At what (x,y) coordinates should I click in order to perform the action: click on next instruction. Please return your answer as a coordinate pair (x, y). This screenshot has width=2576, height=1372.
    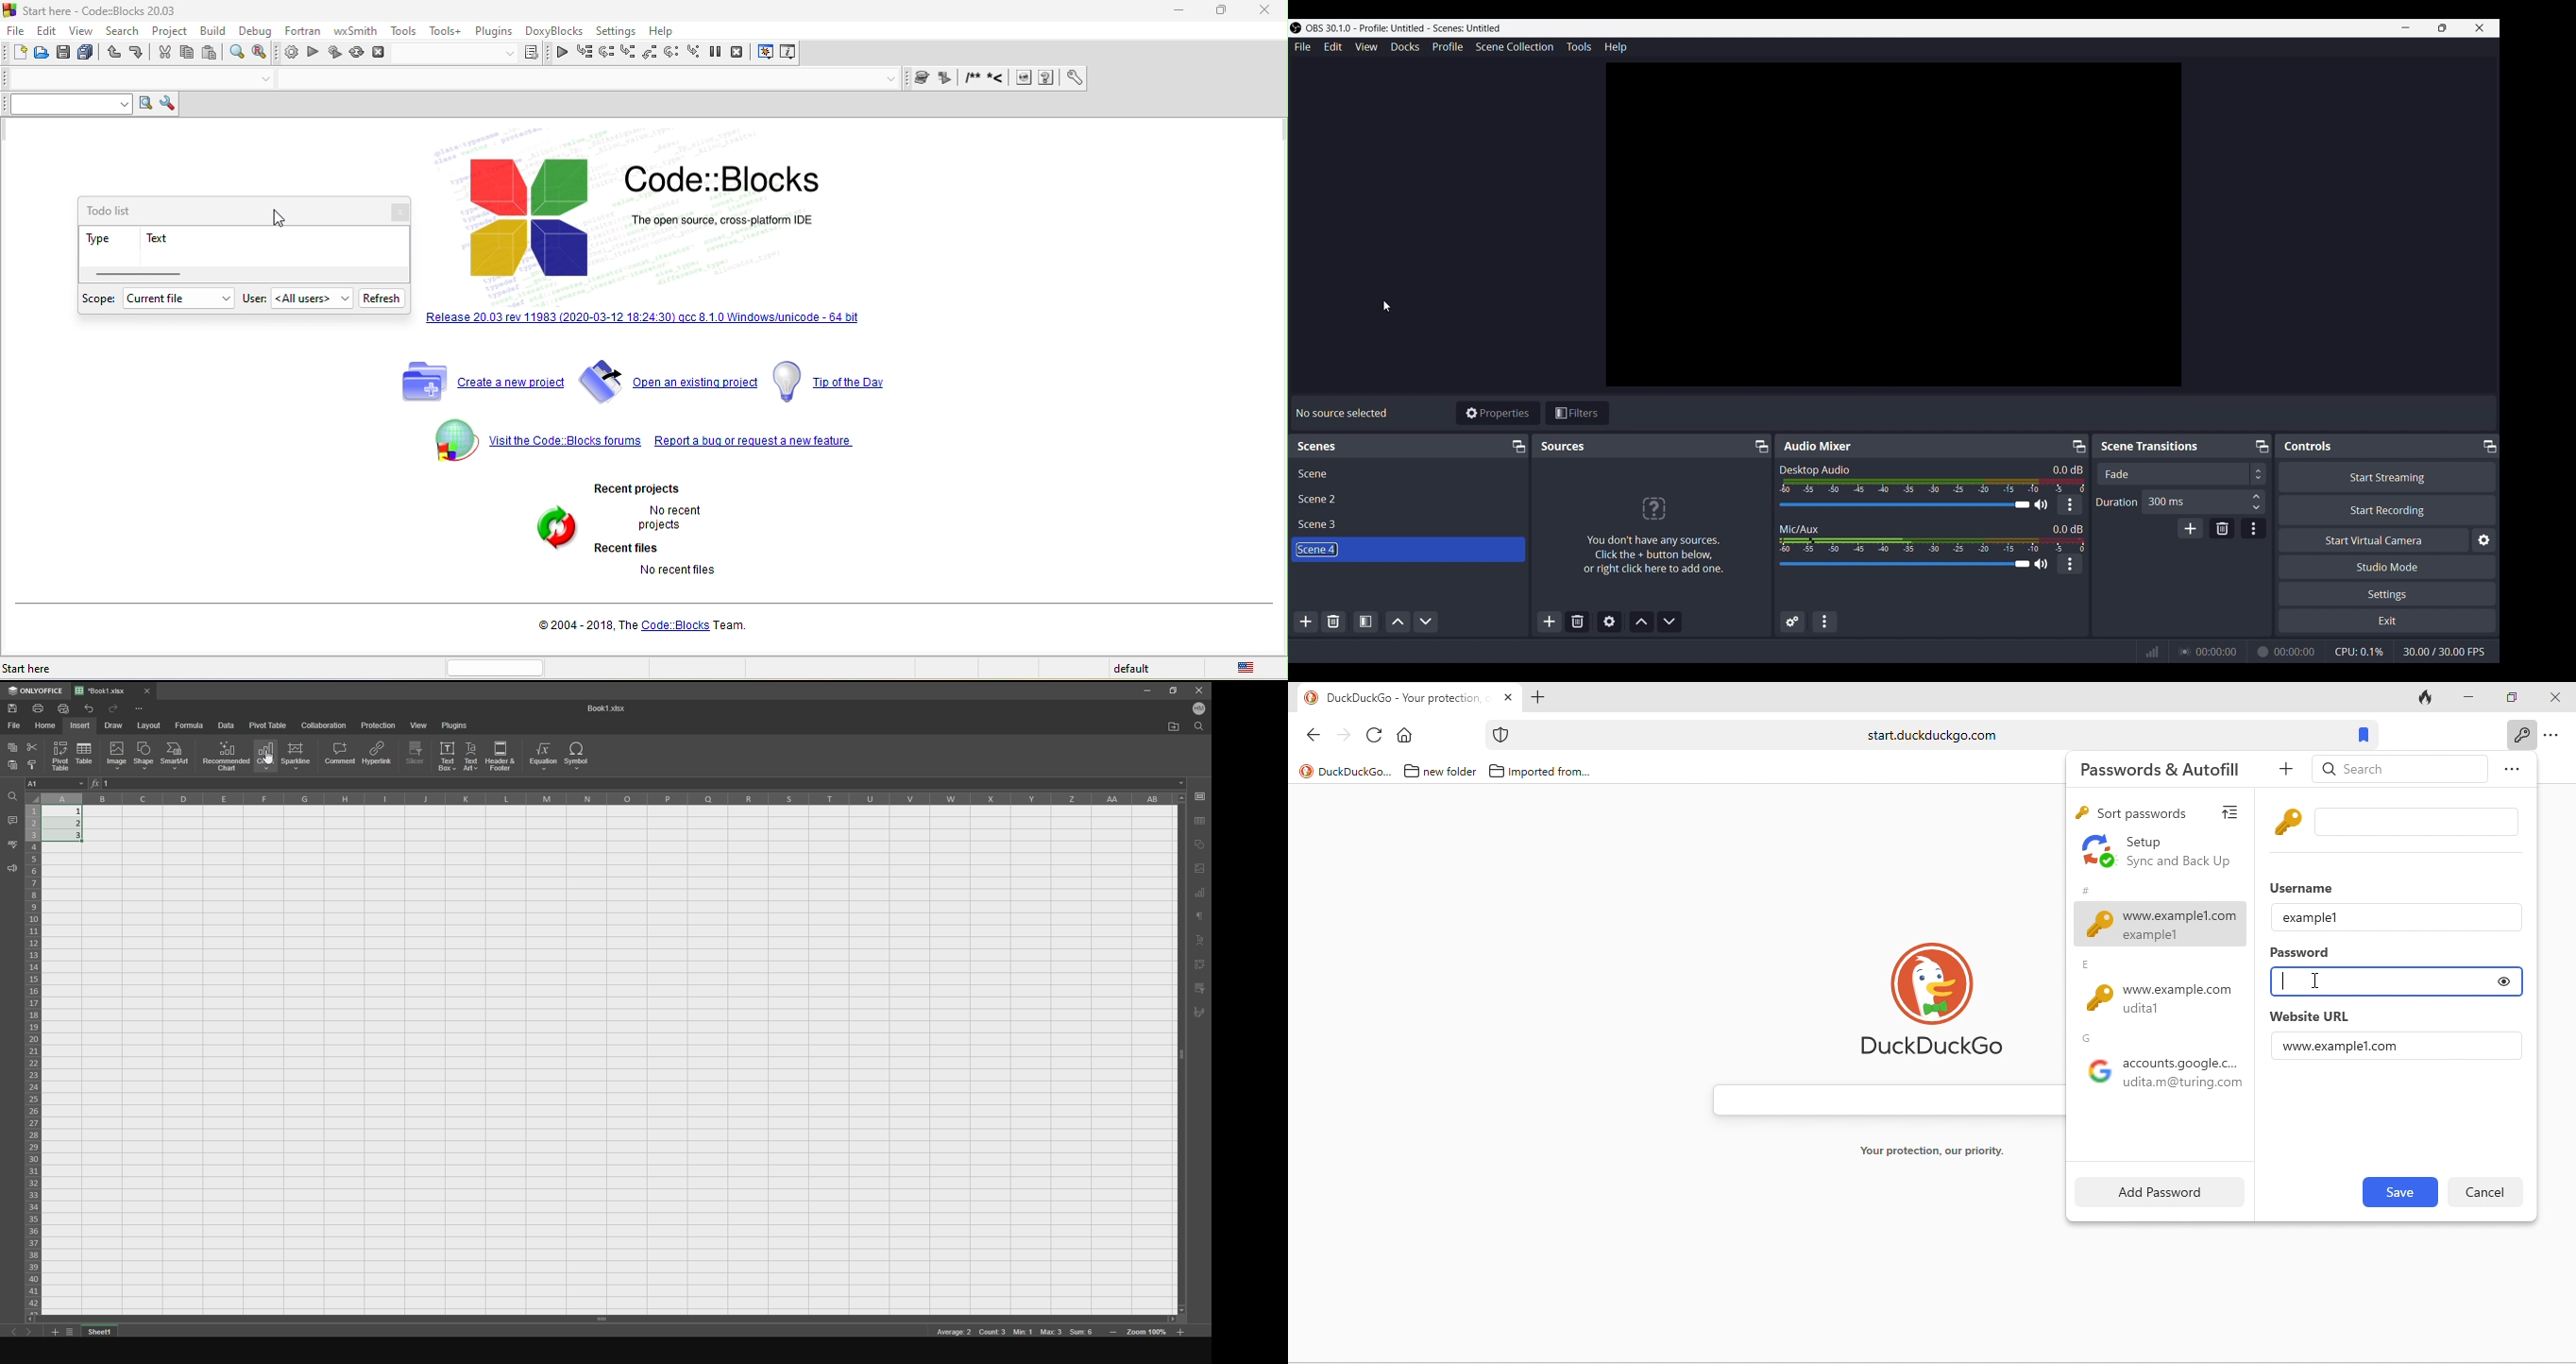
    Looking at the image, I should click on (675, 54).